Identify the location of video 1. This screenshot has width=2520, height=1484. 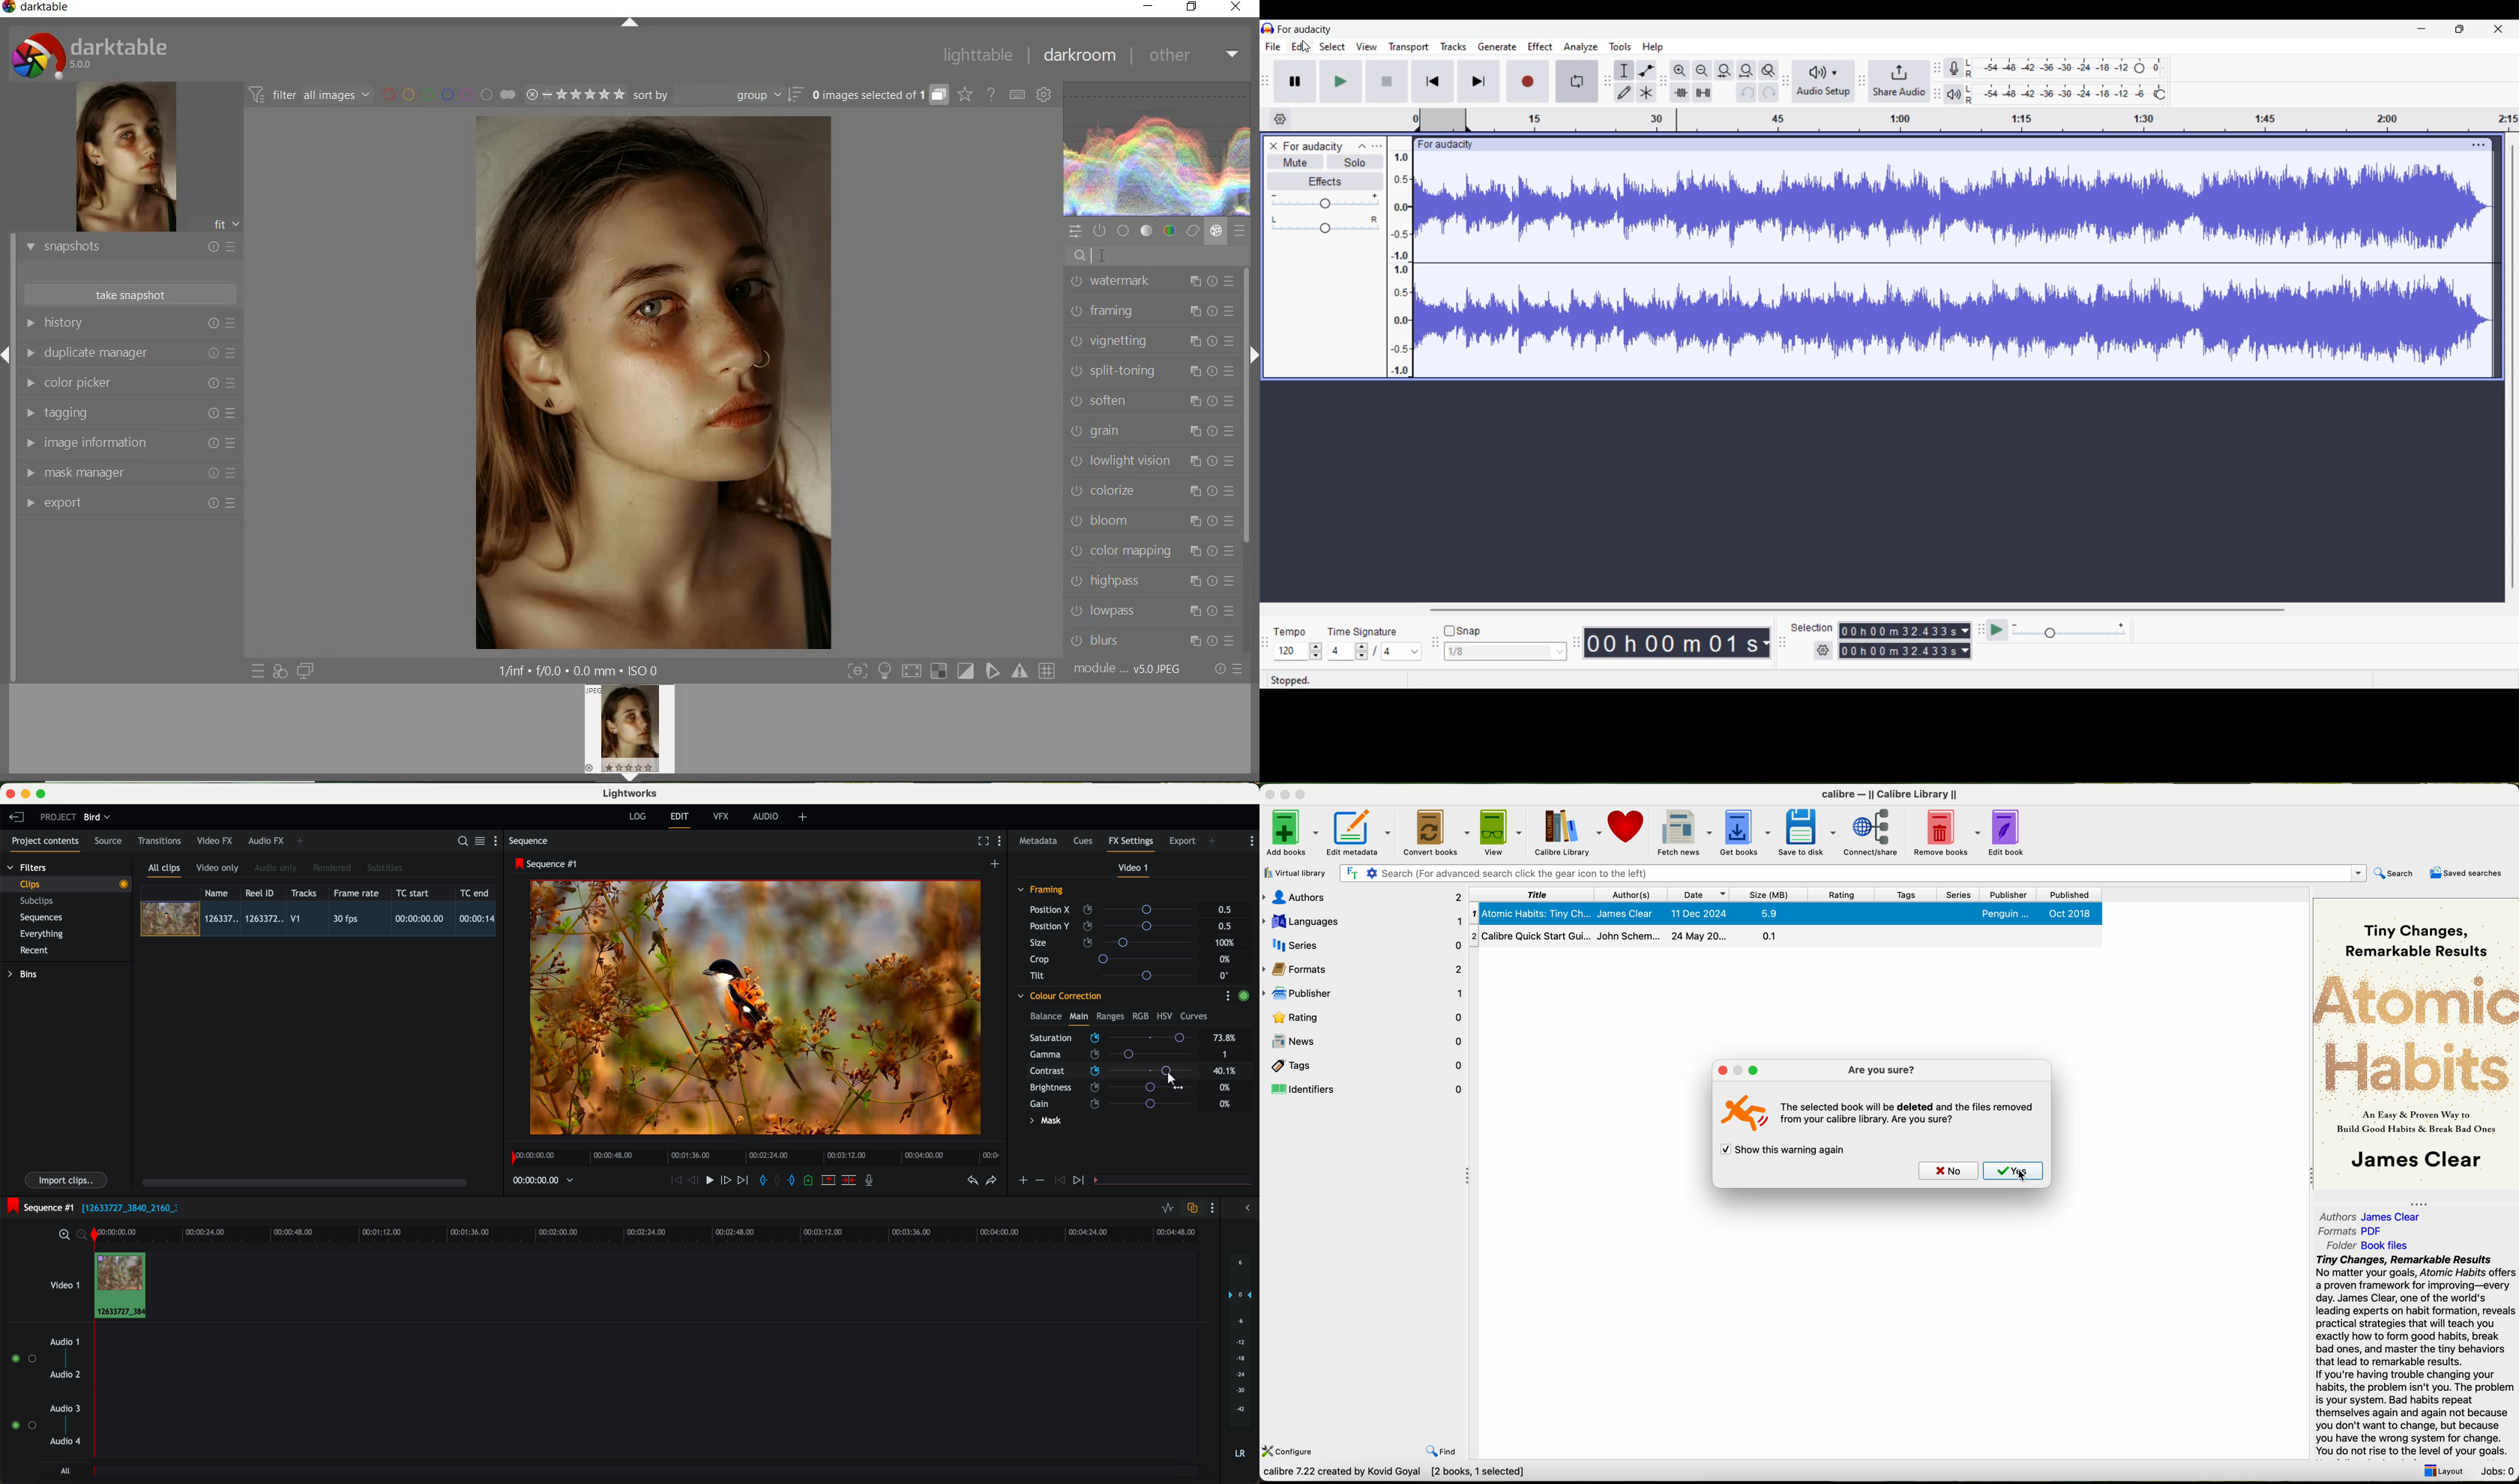
(64, 1283).